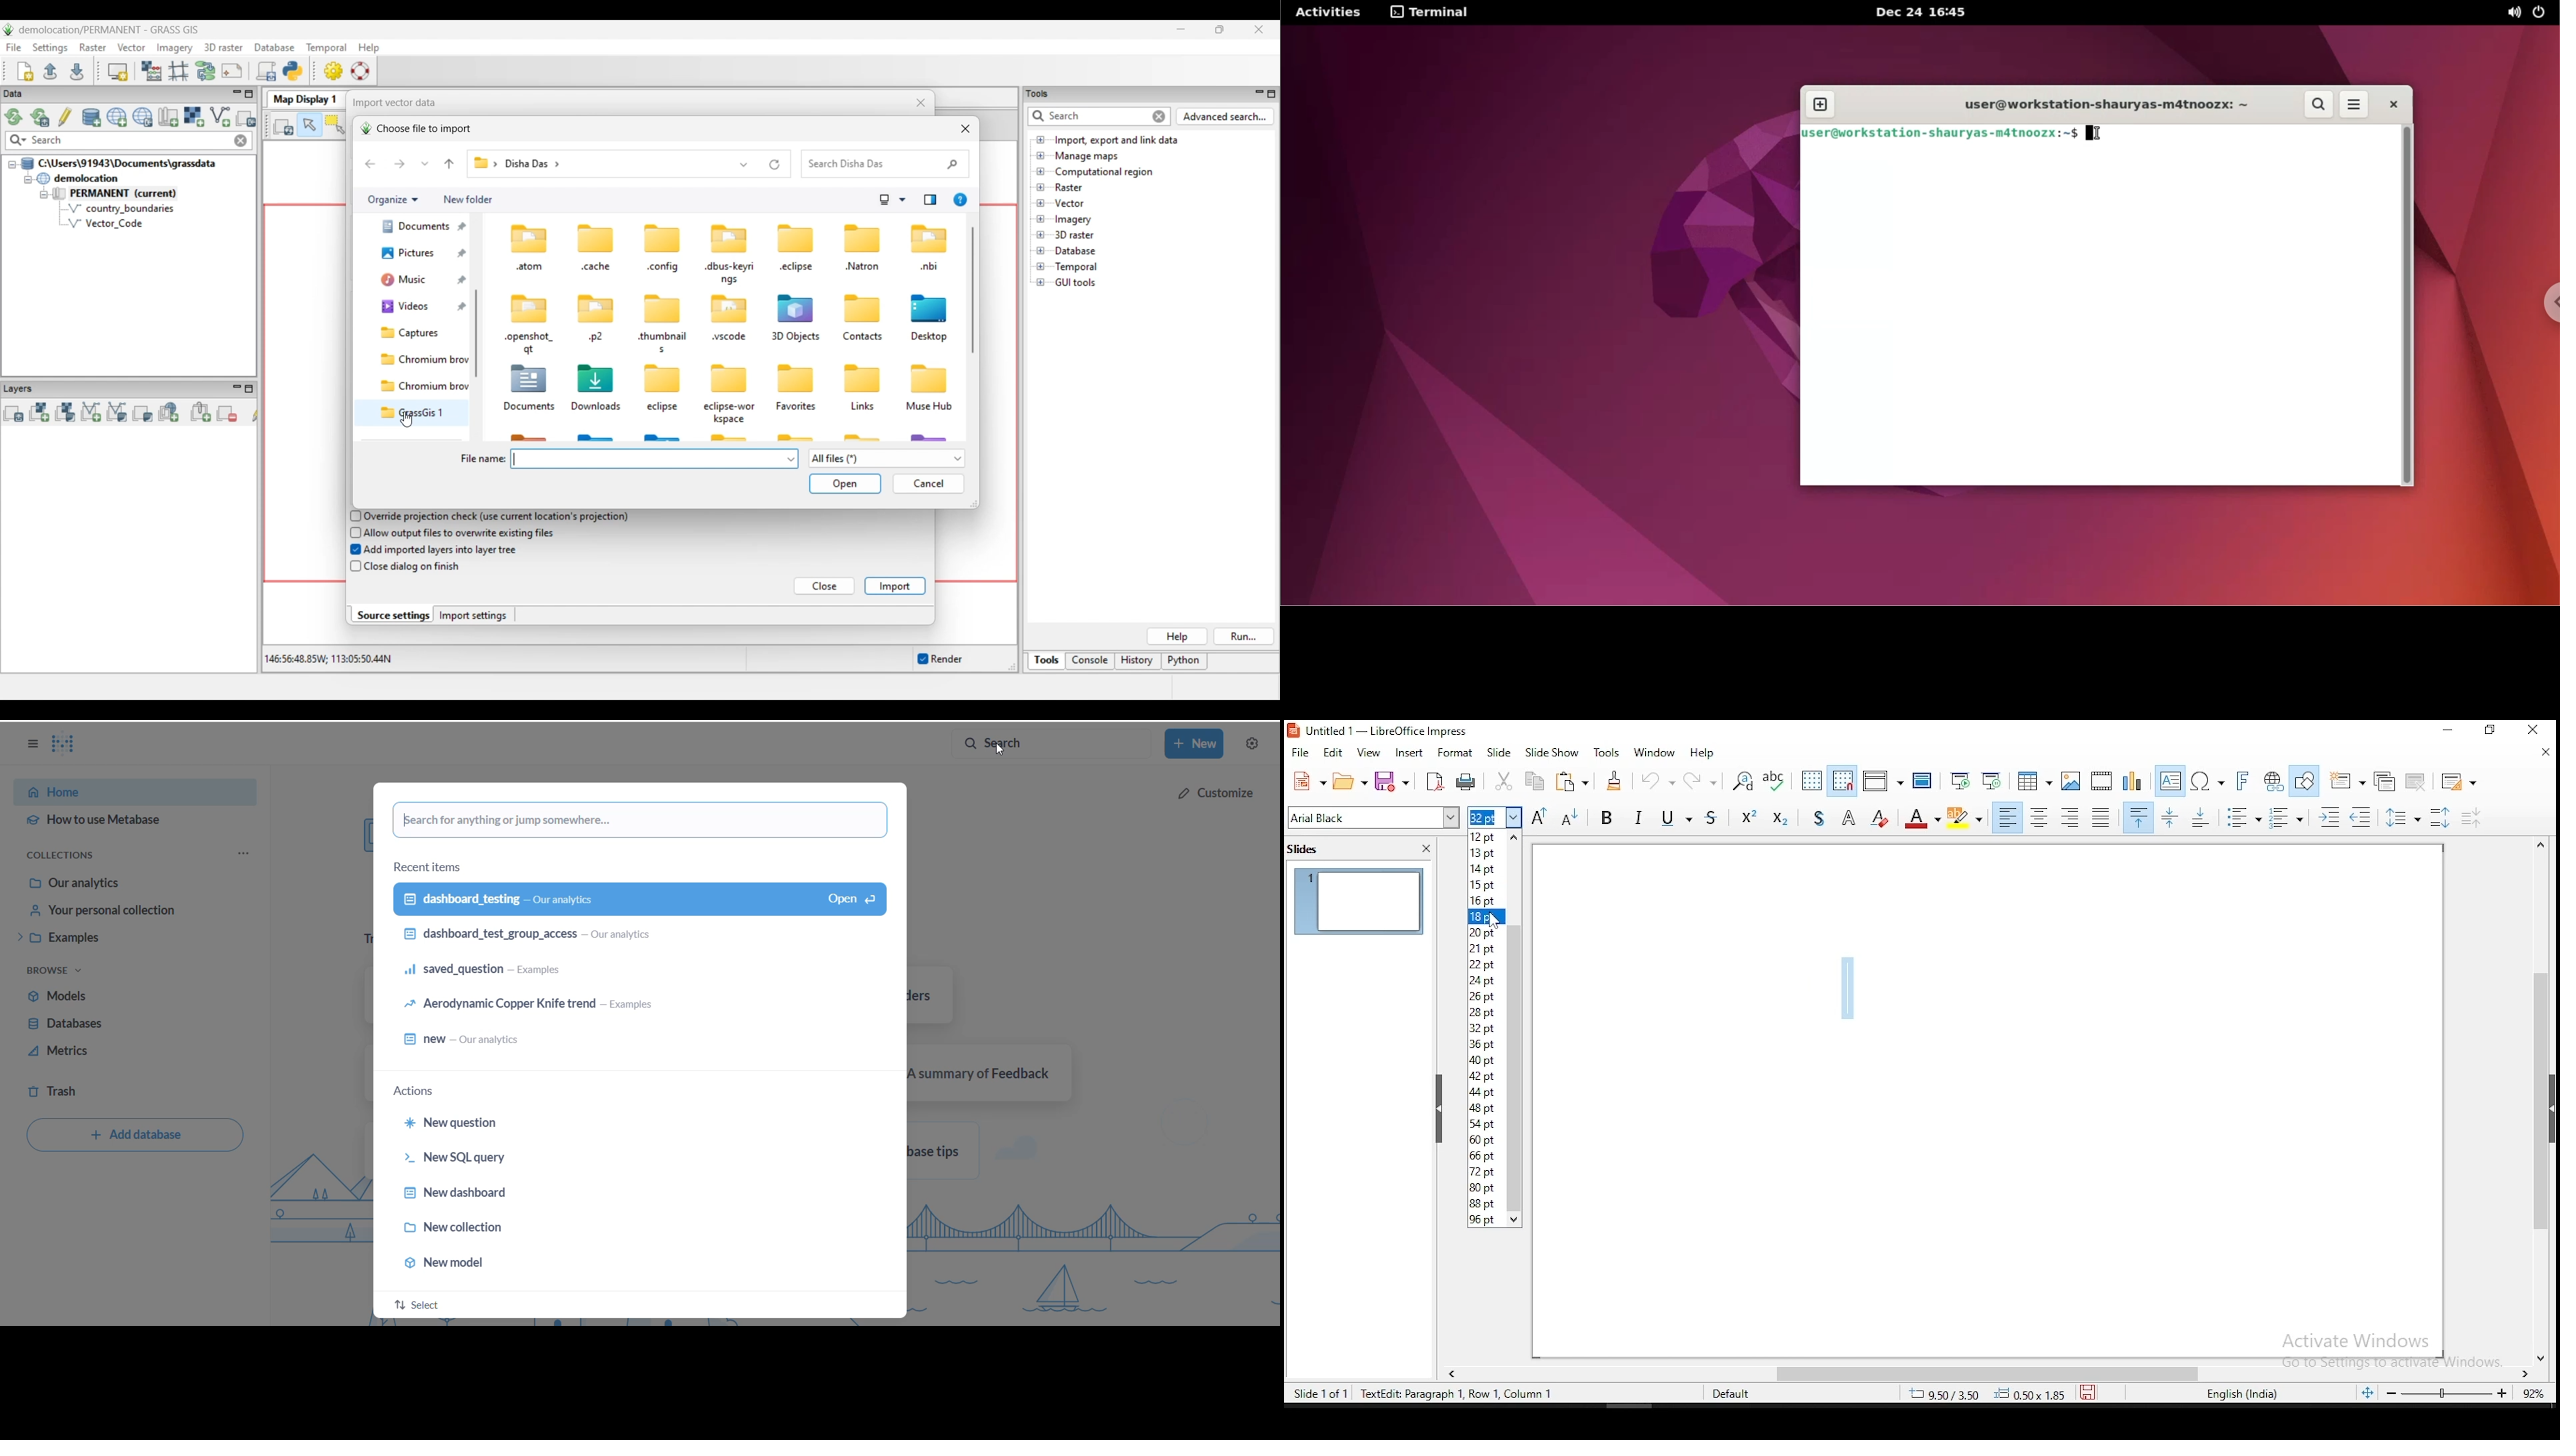 This screenshot has width=2576, height=1456. I want to click on English (India), so click(2242, 1394).